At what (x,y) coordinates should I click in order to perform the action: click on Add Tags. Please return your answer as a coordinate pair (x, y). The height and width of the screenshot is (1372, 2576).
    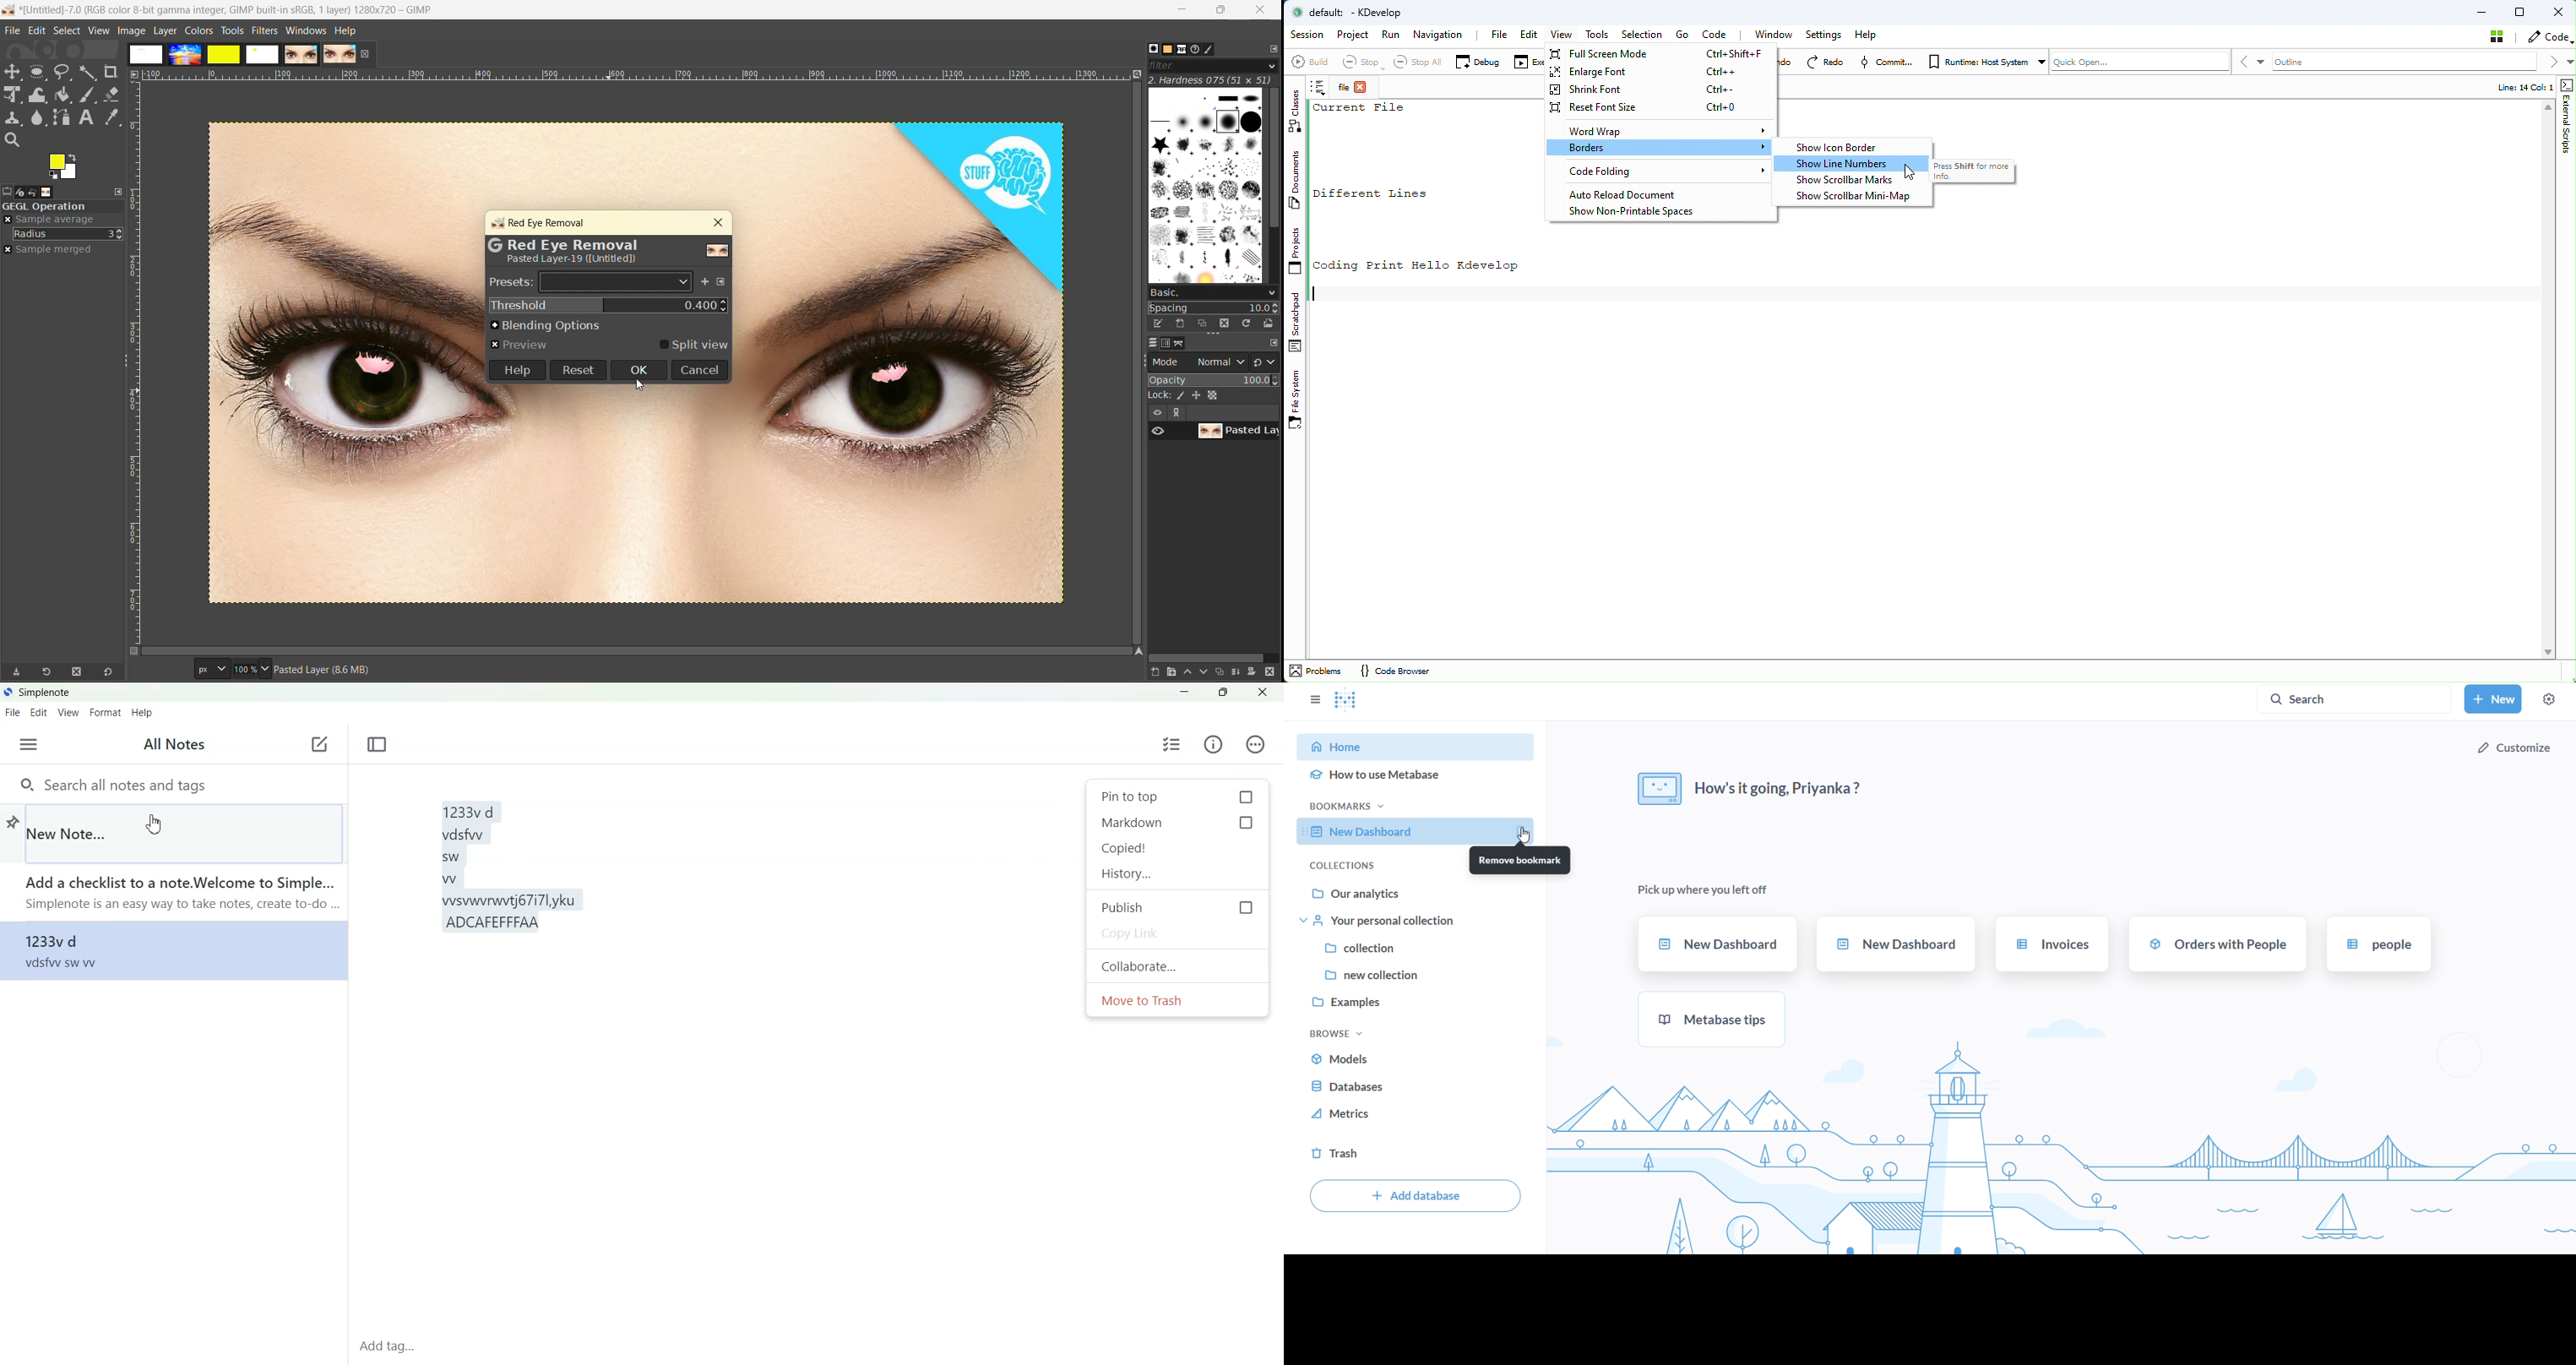
    Looking at the image, I should click on (392, 1347).